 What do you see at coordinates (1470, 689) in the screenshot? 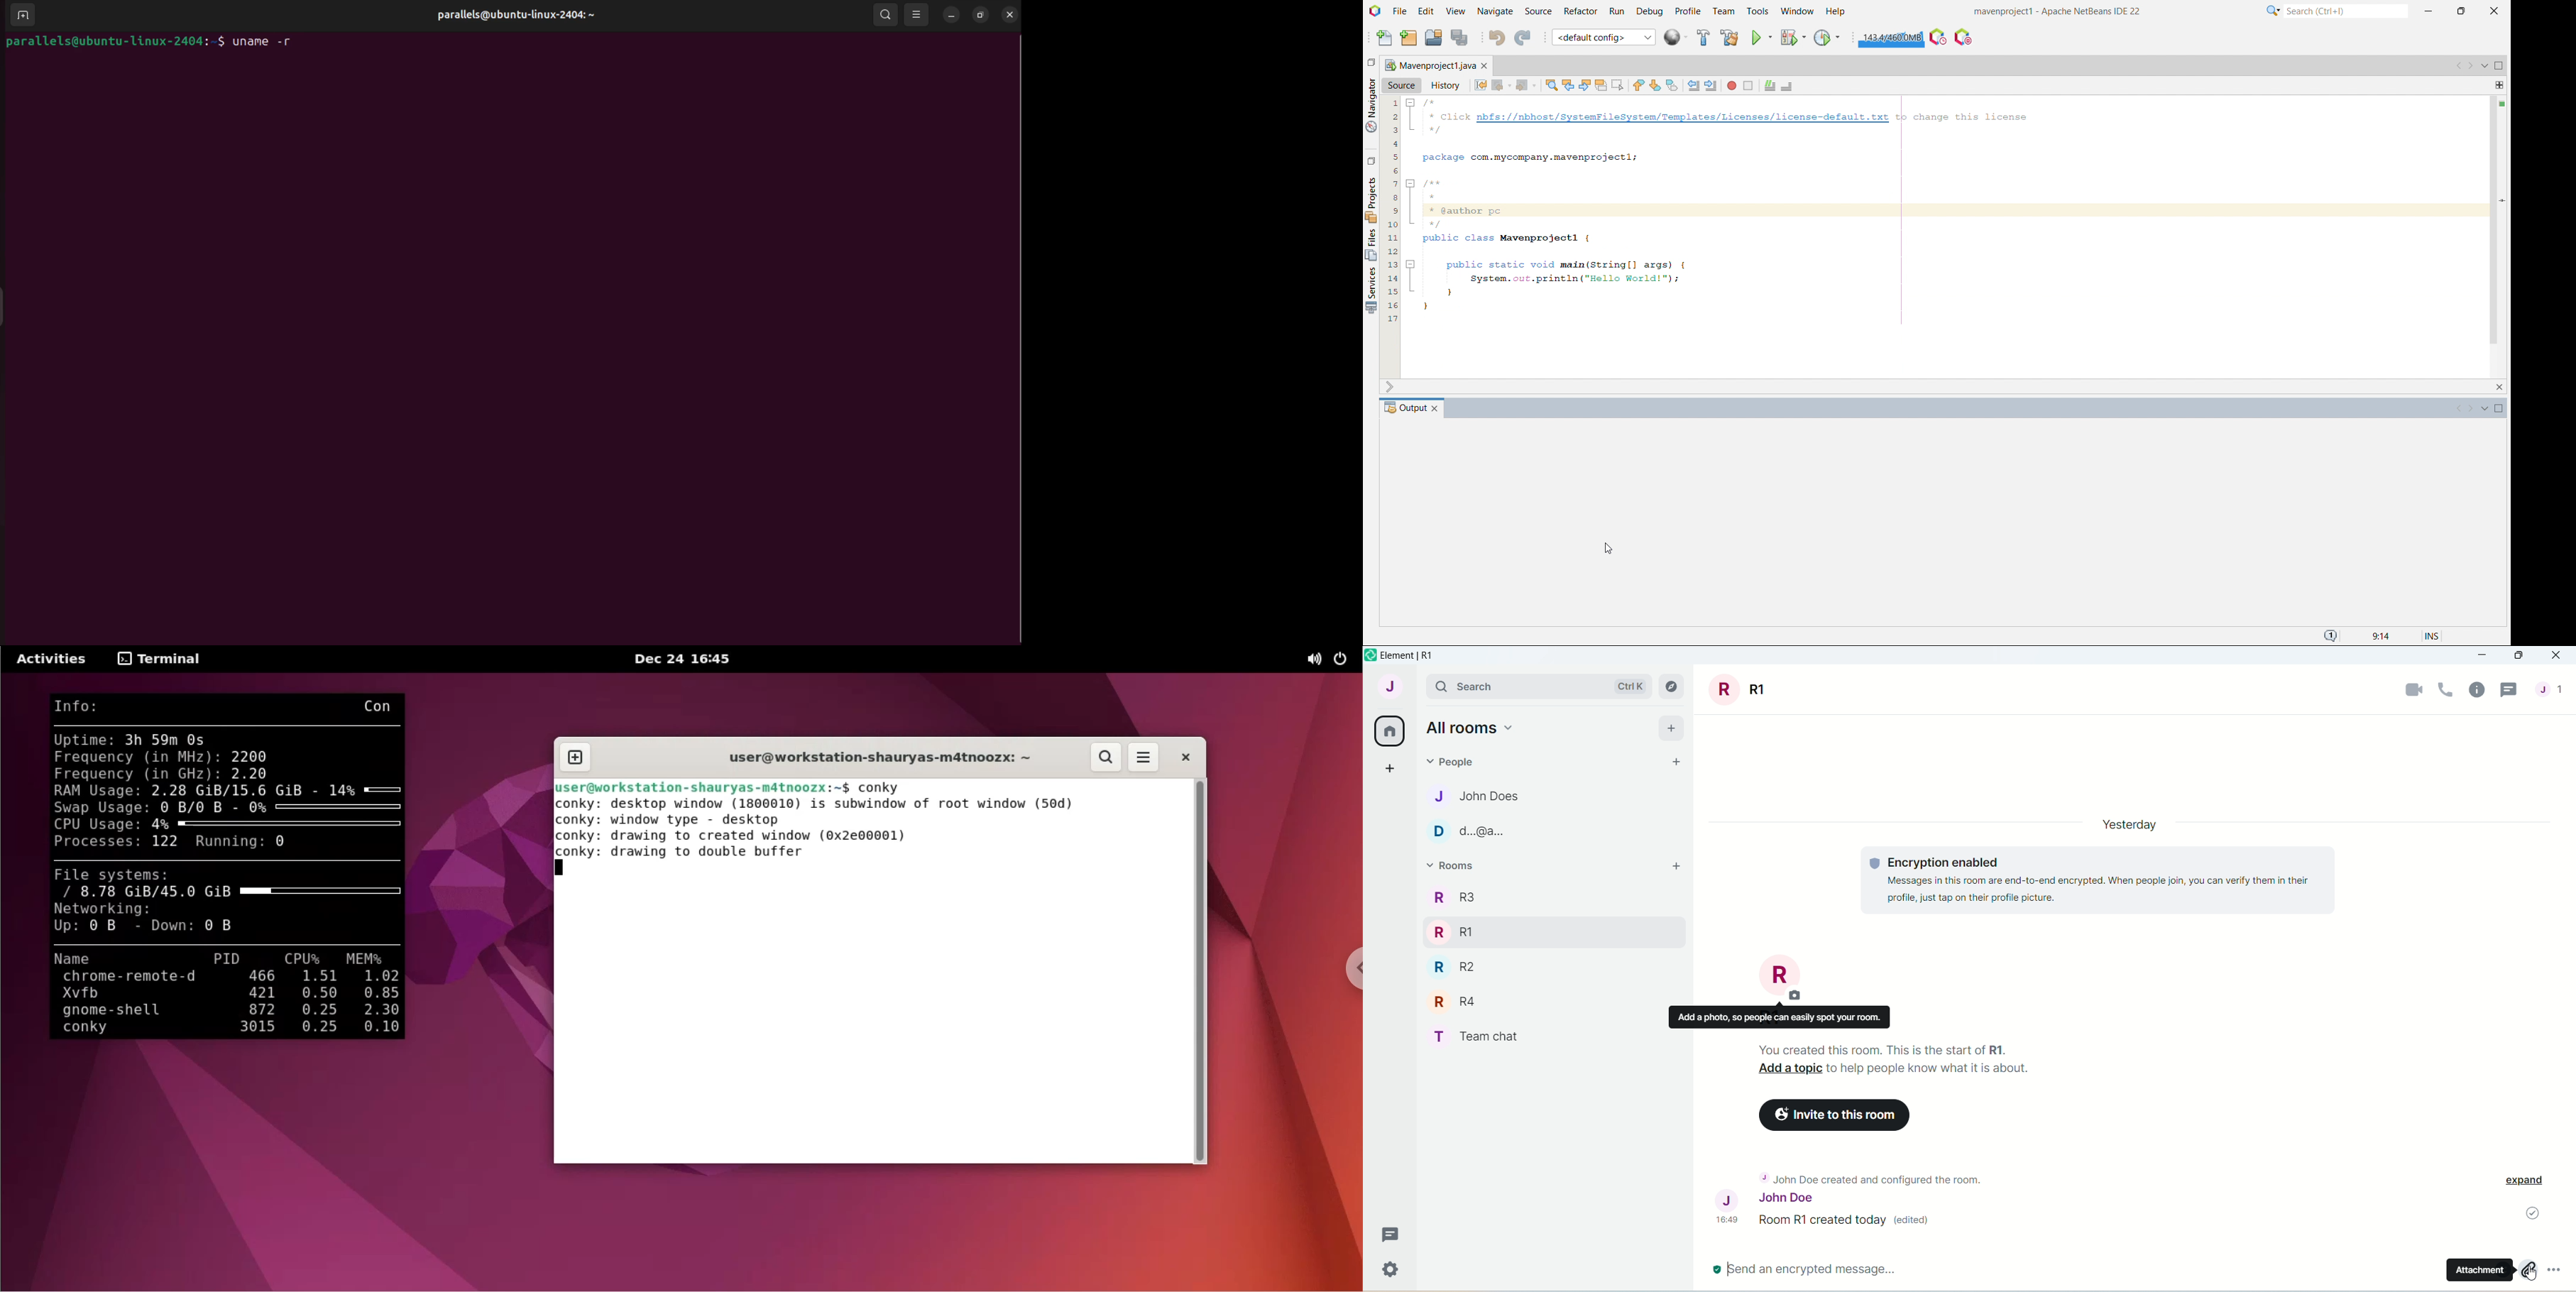
I see `search` at bounding box center [1470, 689].